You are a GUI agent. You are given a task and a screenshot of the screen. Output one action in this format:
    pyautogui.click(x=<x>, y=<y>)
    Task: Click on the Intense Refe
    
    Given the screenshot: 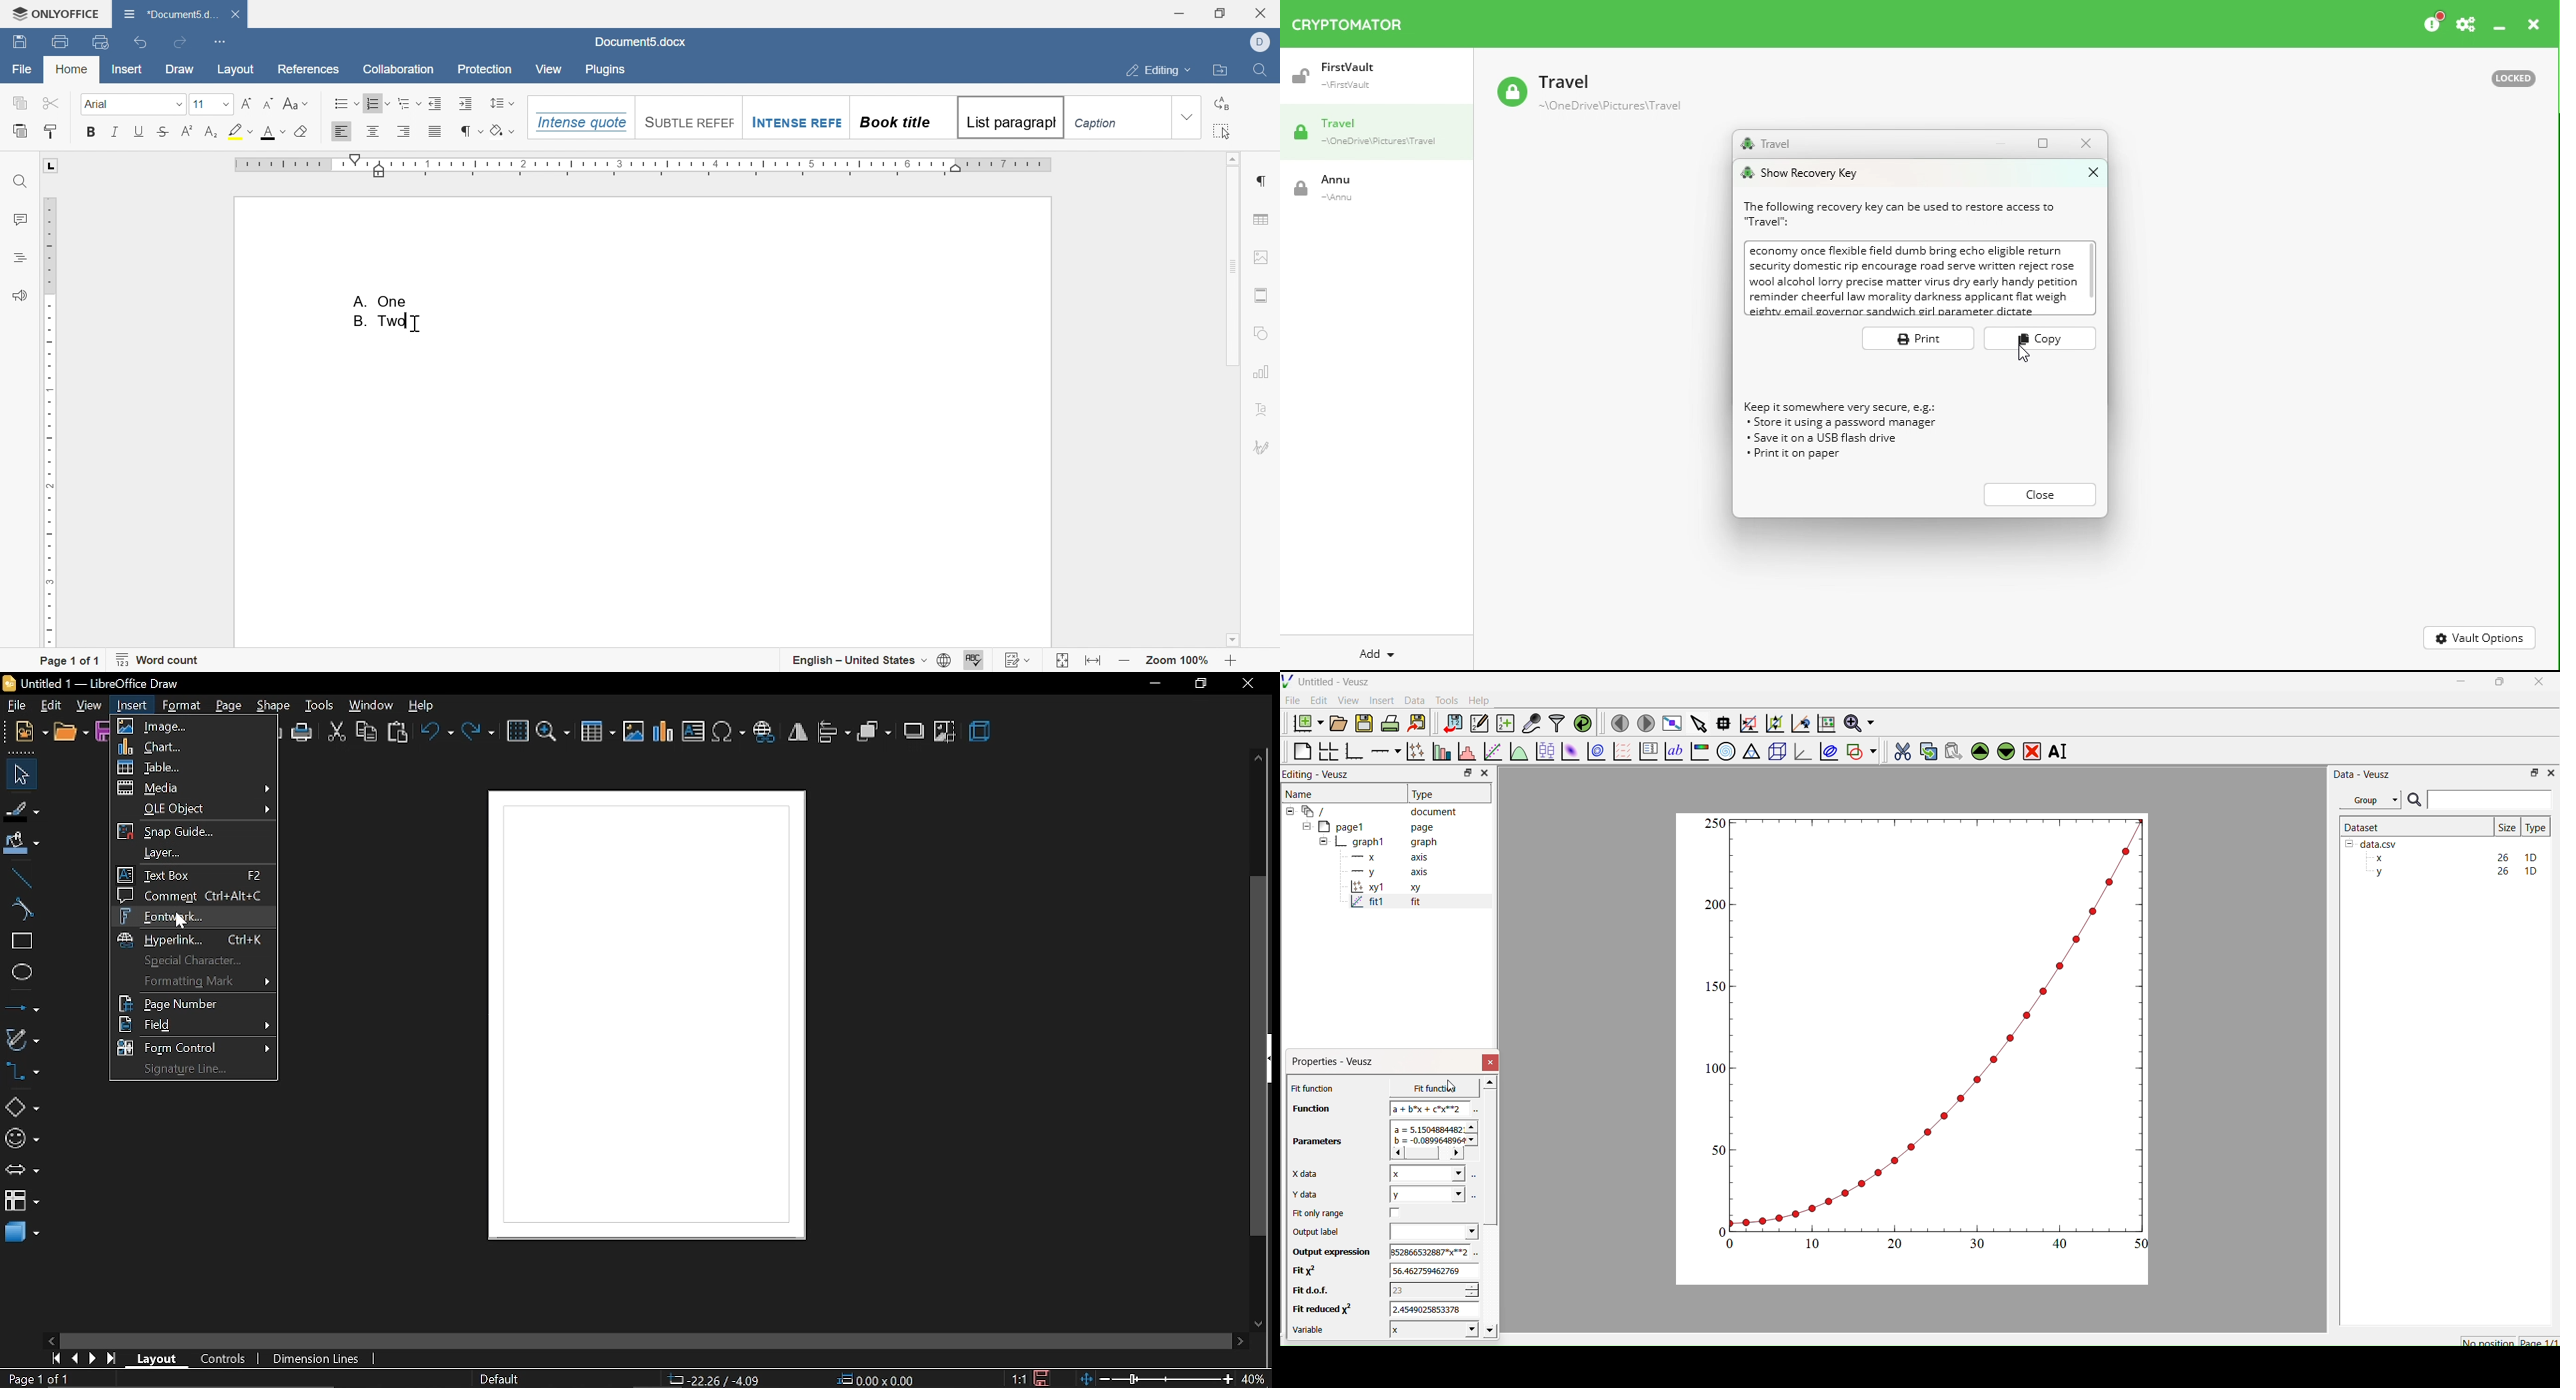 What is the action you would take?
    pyautogui.click(x=795, y=124)
    